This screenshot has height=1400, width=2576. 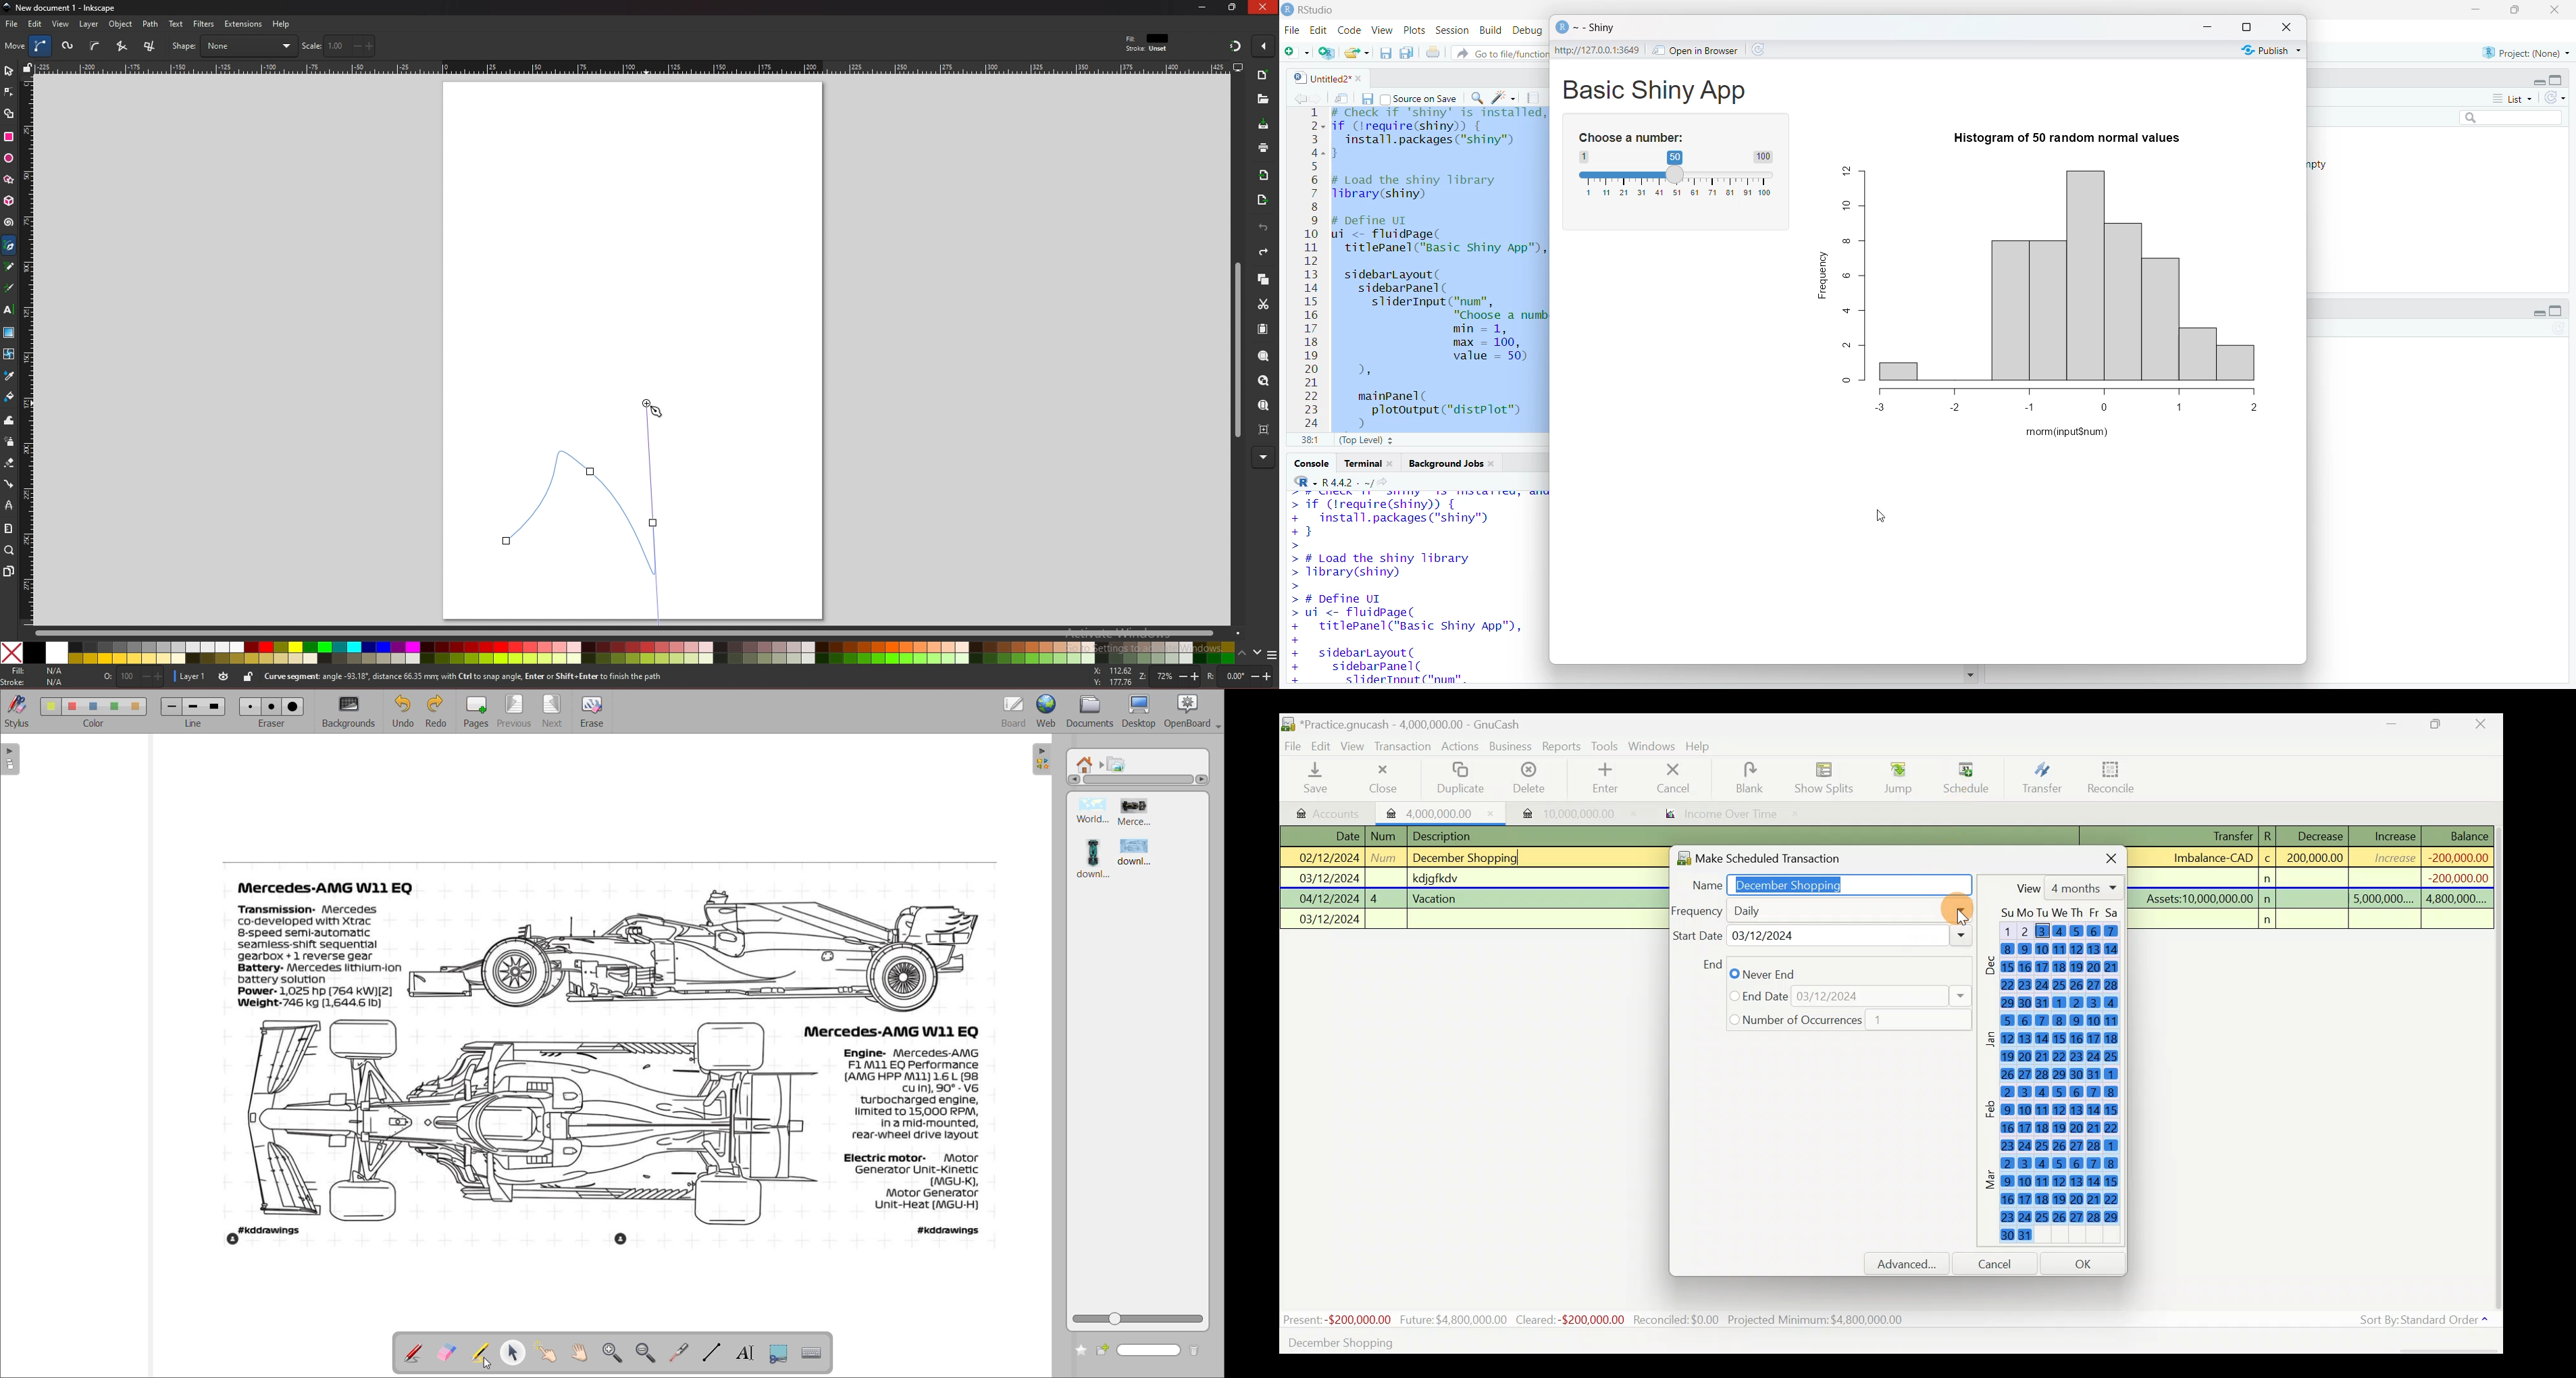 I want to click on toggle visibility, so click(x=225, y=676).